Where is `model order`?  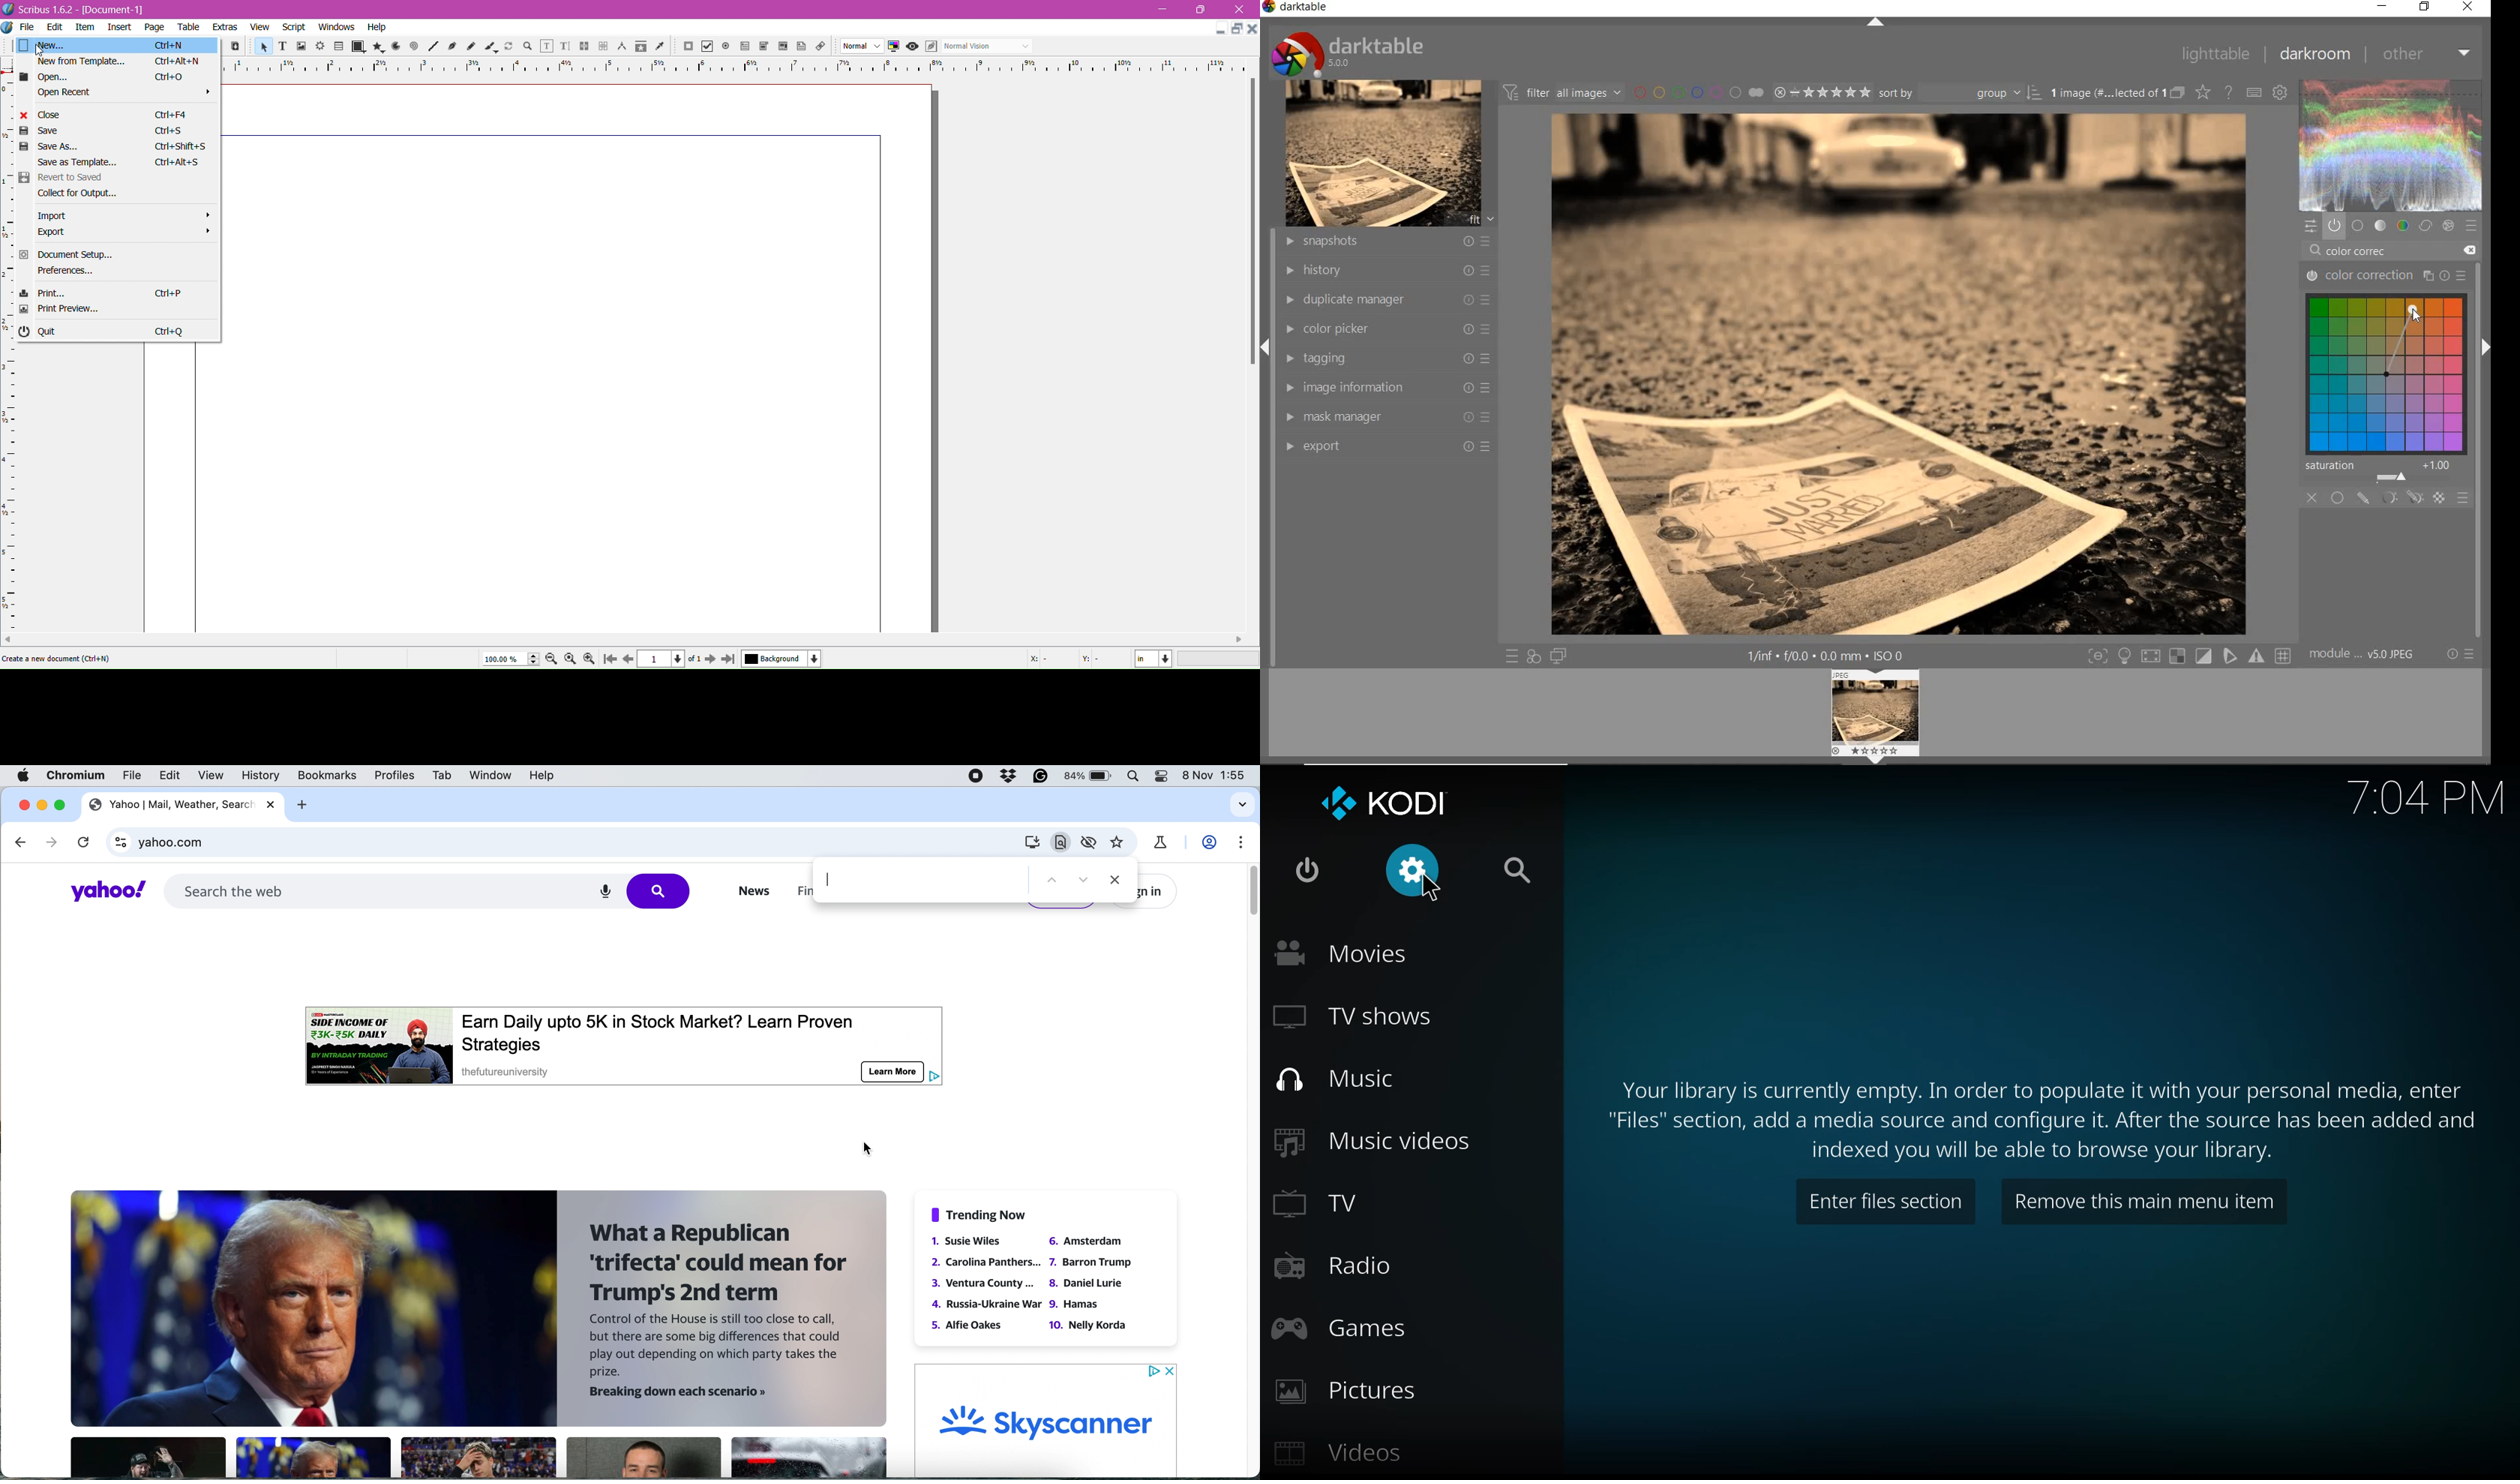 model order is located at coordinates (2363, 655).